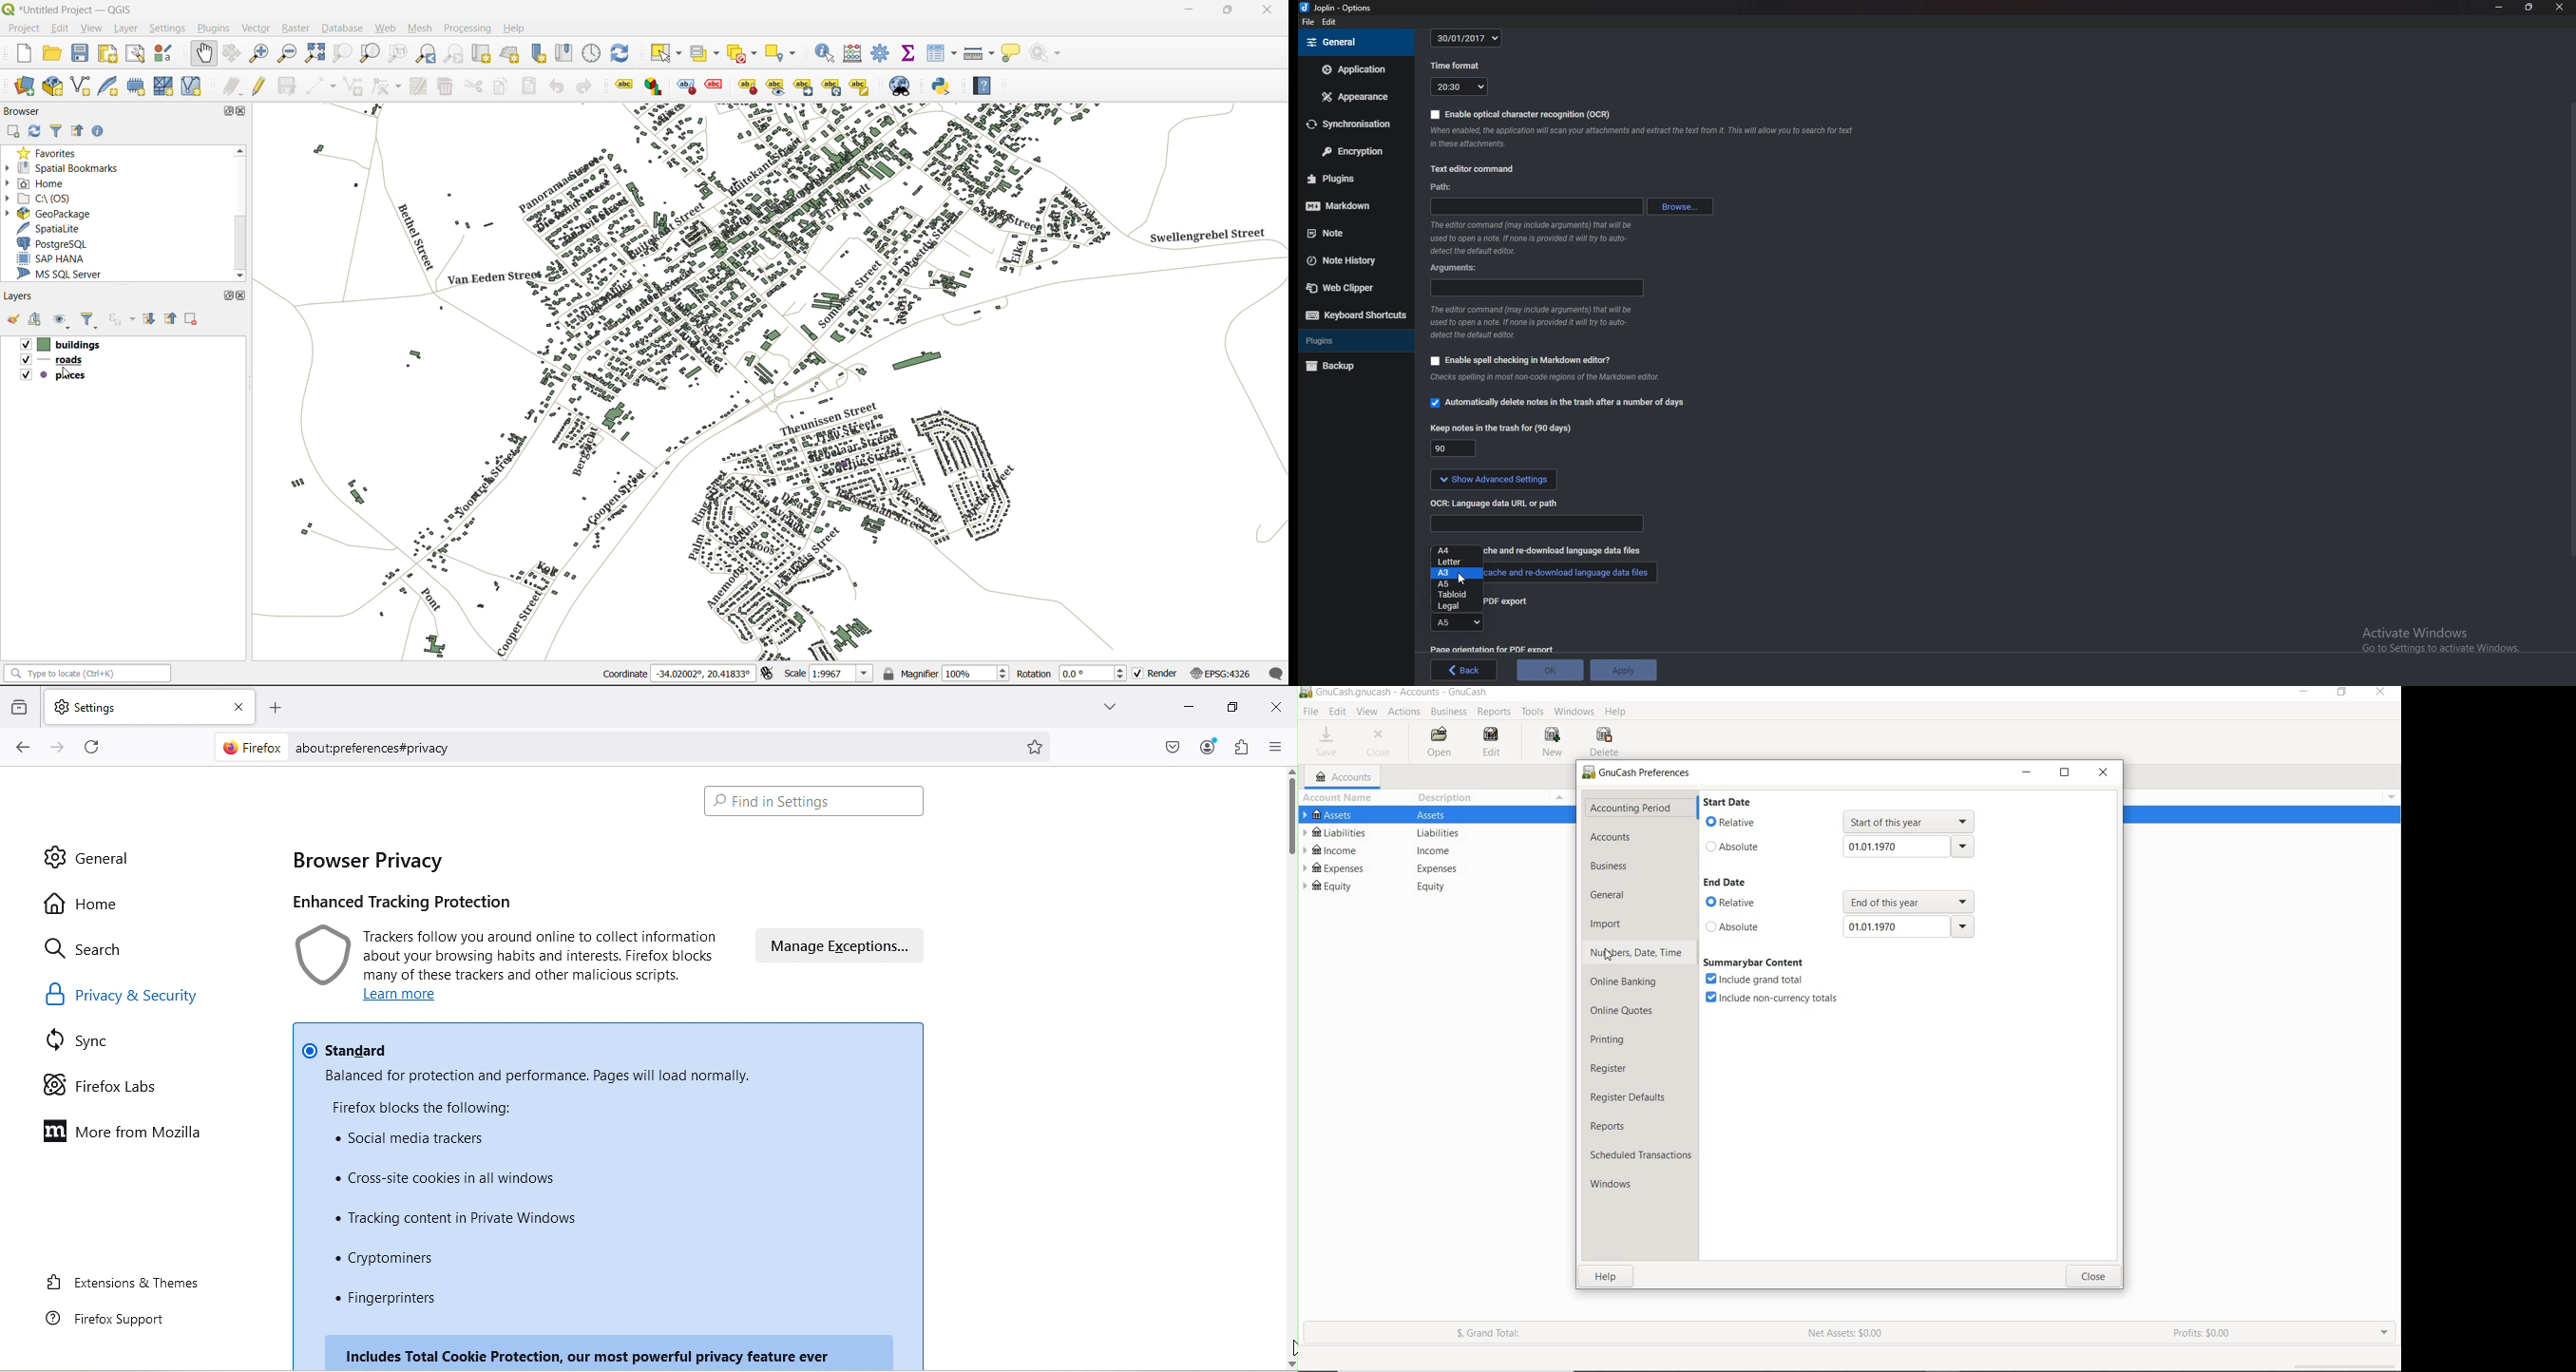 The image size is (2576, 1372). What do you see at coordinates (1475, 168) in the screenshot?
I see `Text editor command` at bounding box center [1475, 168].